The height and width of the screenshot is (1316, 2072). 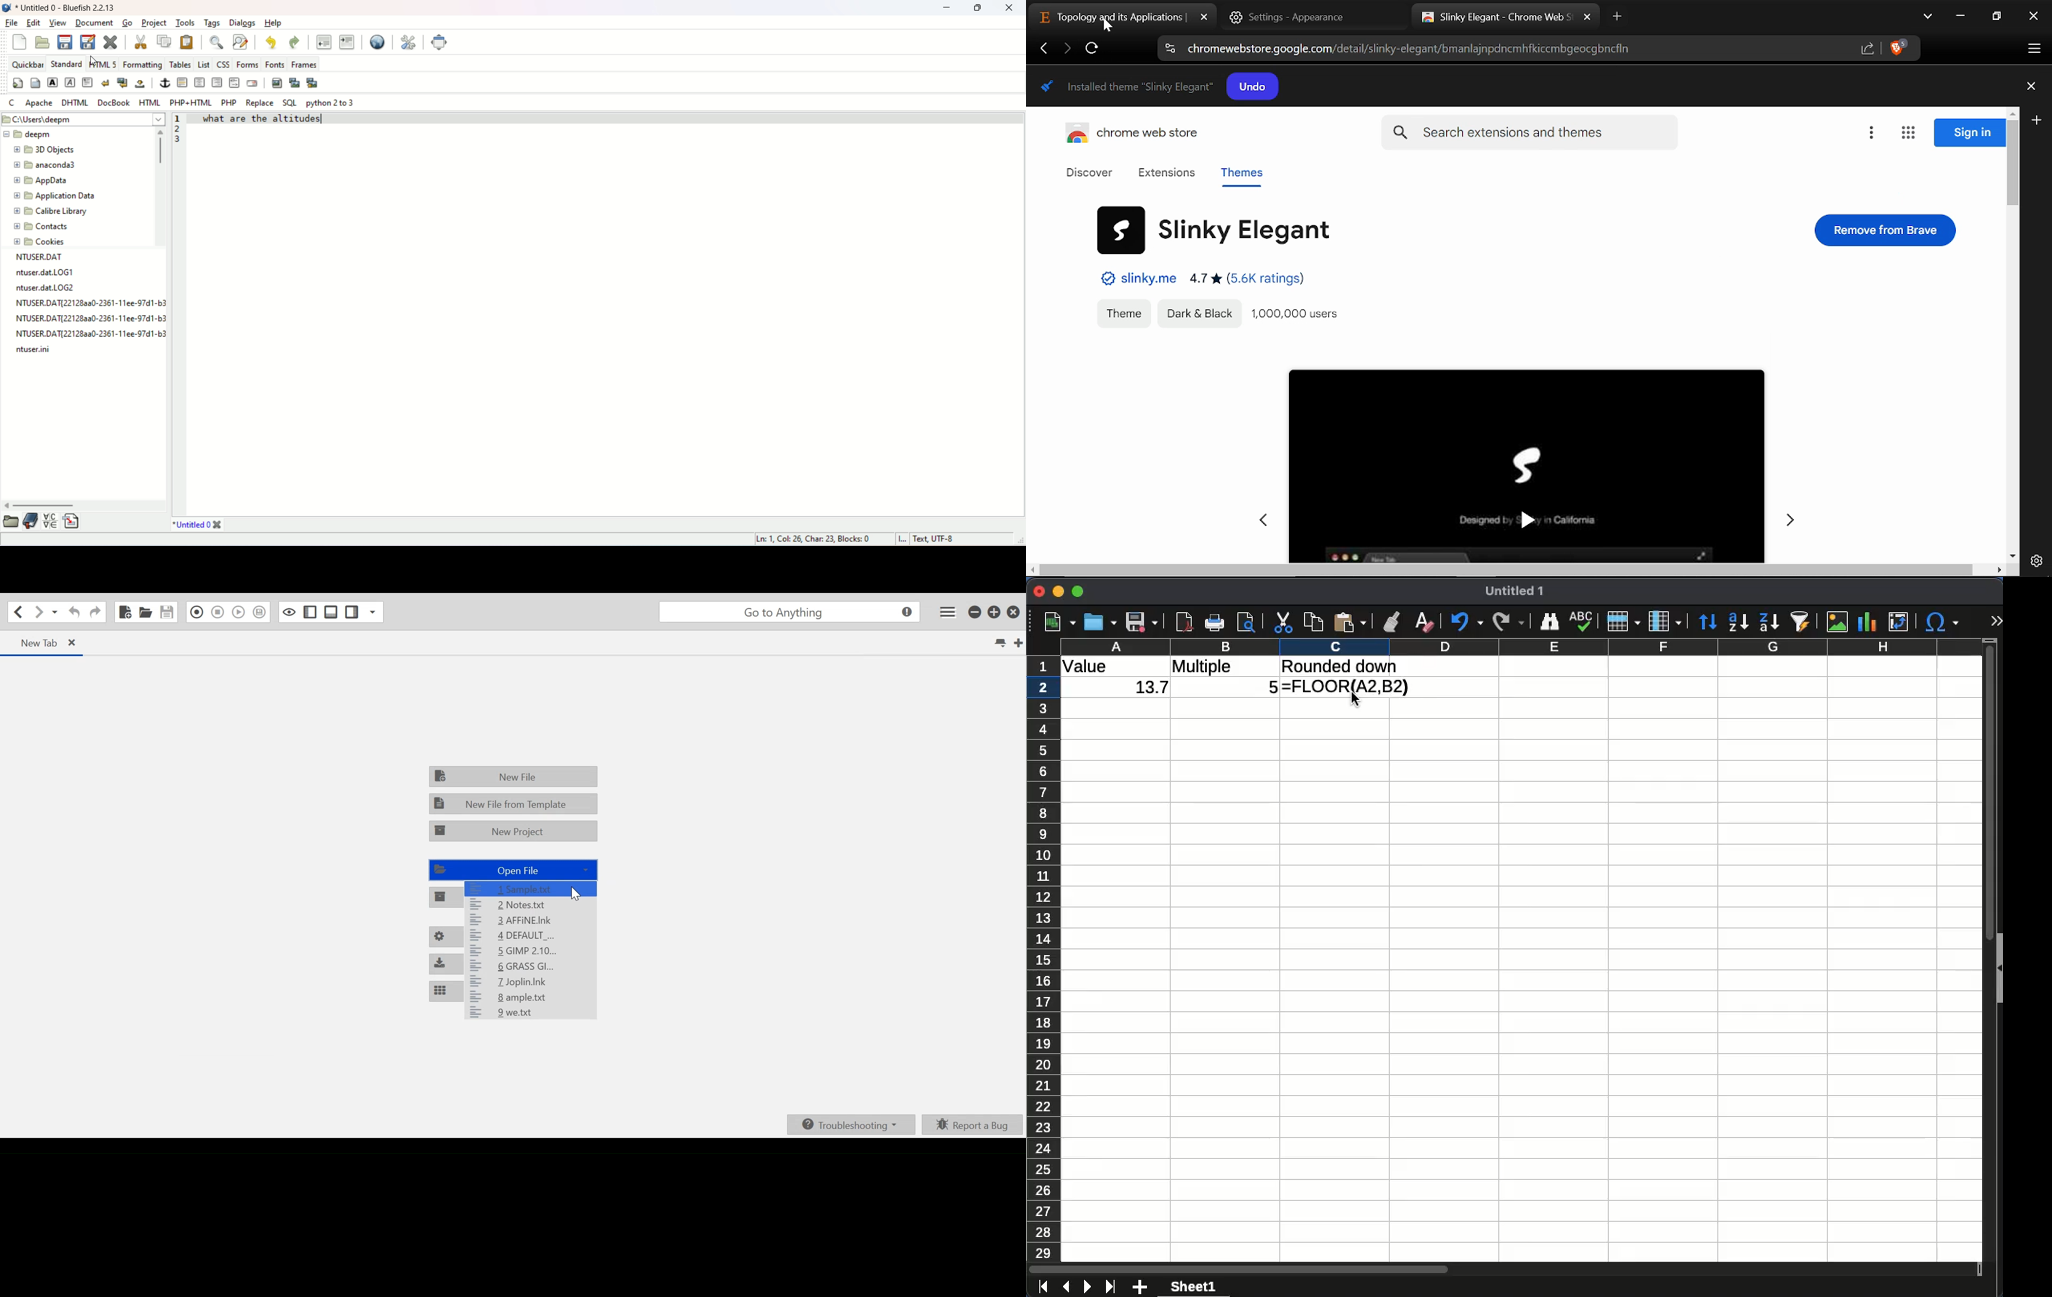 What do you see at coordinates (1839, 623) in the screenshot?
I see `image` at bounding box center [1839, 623].